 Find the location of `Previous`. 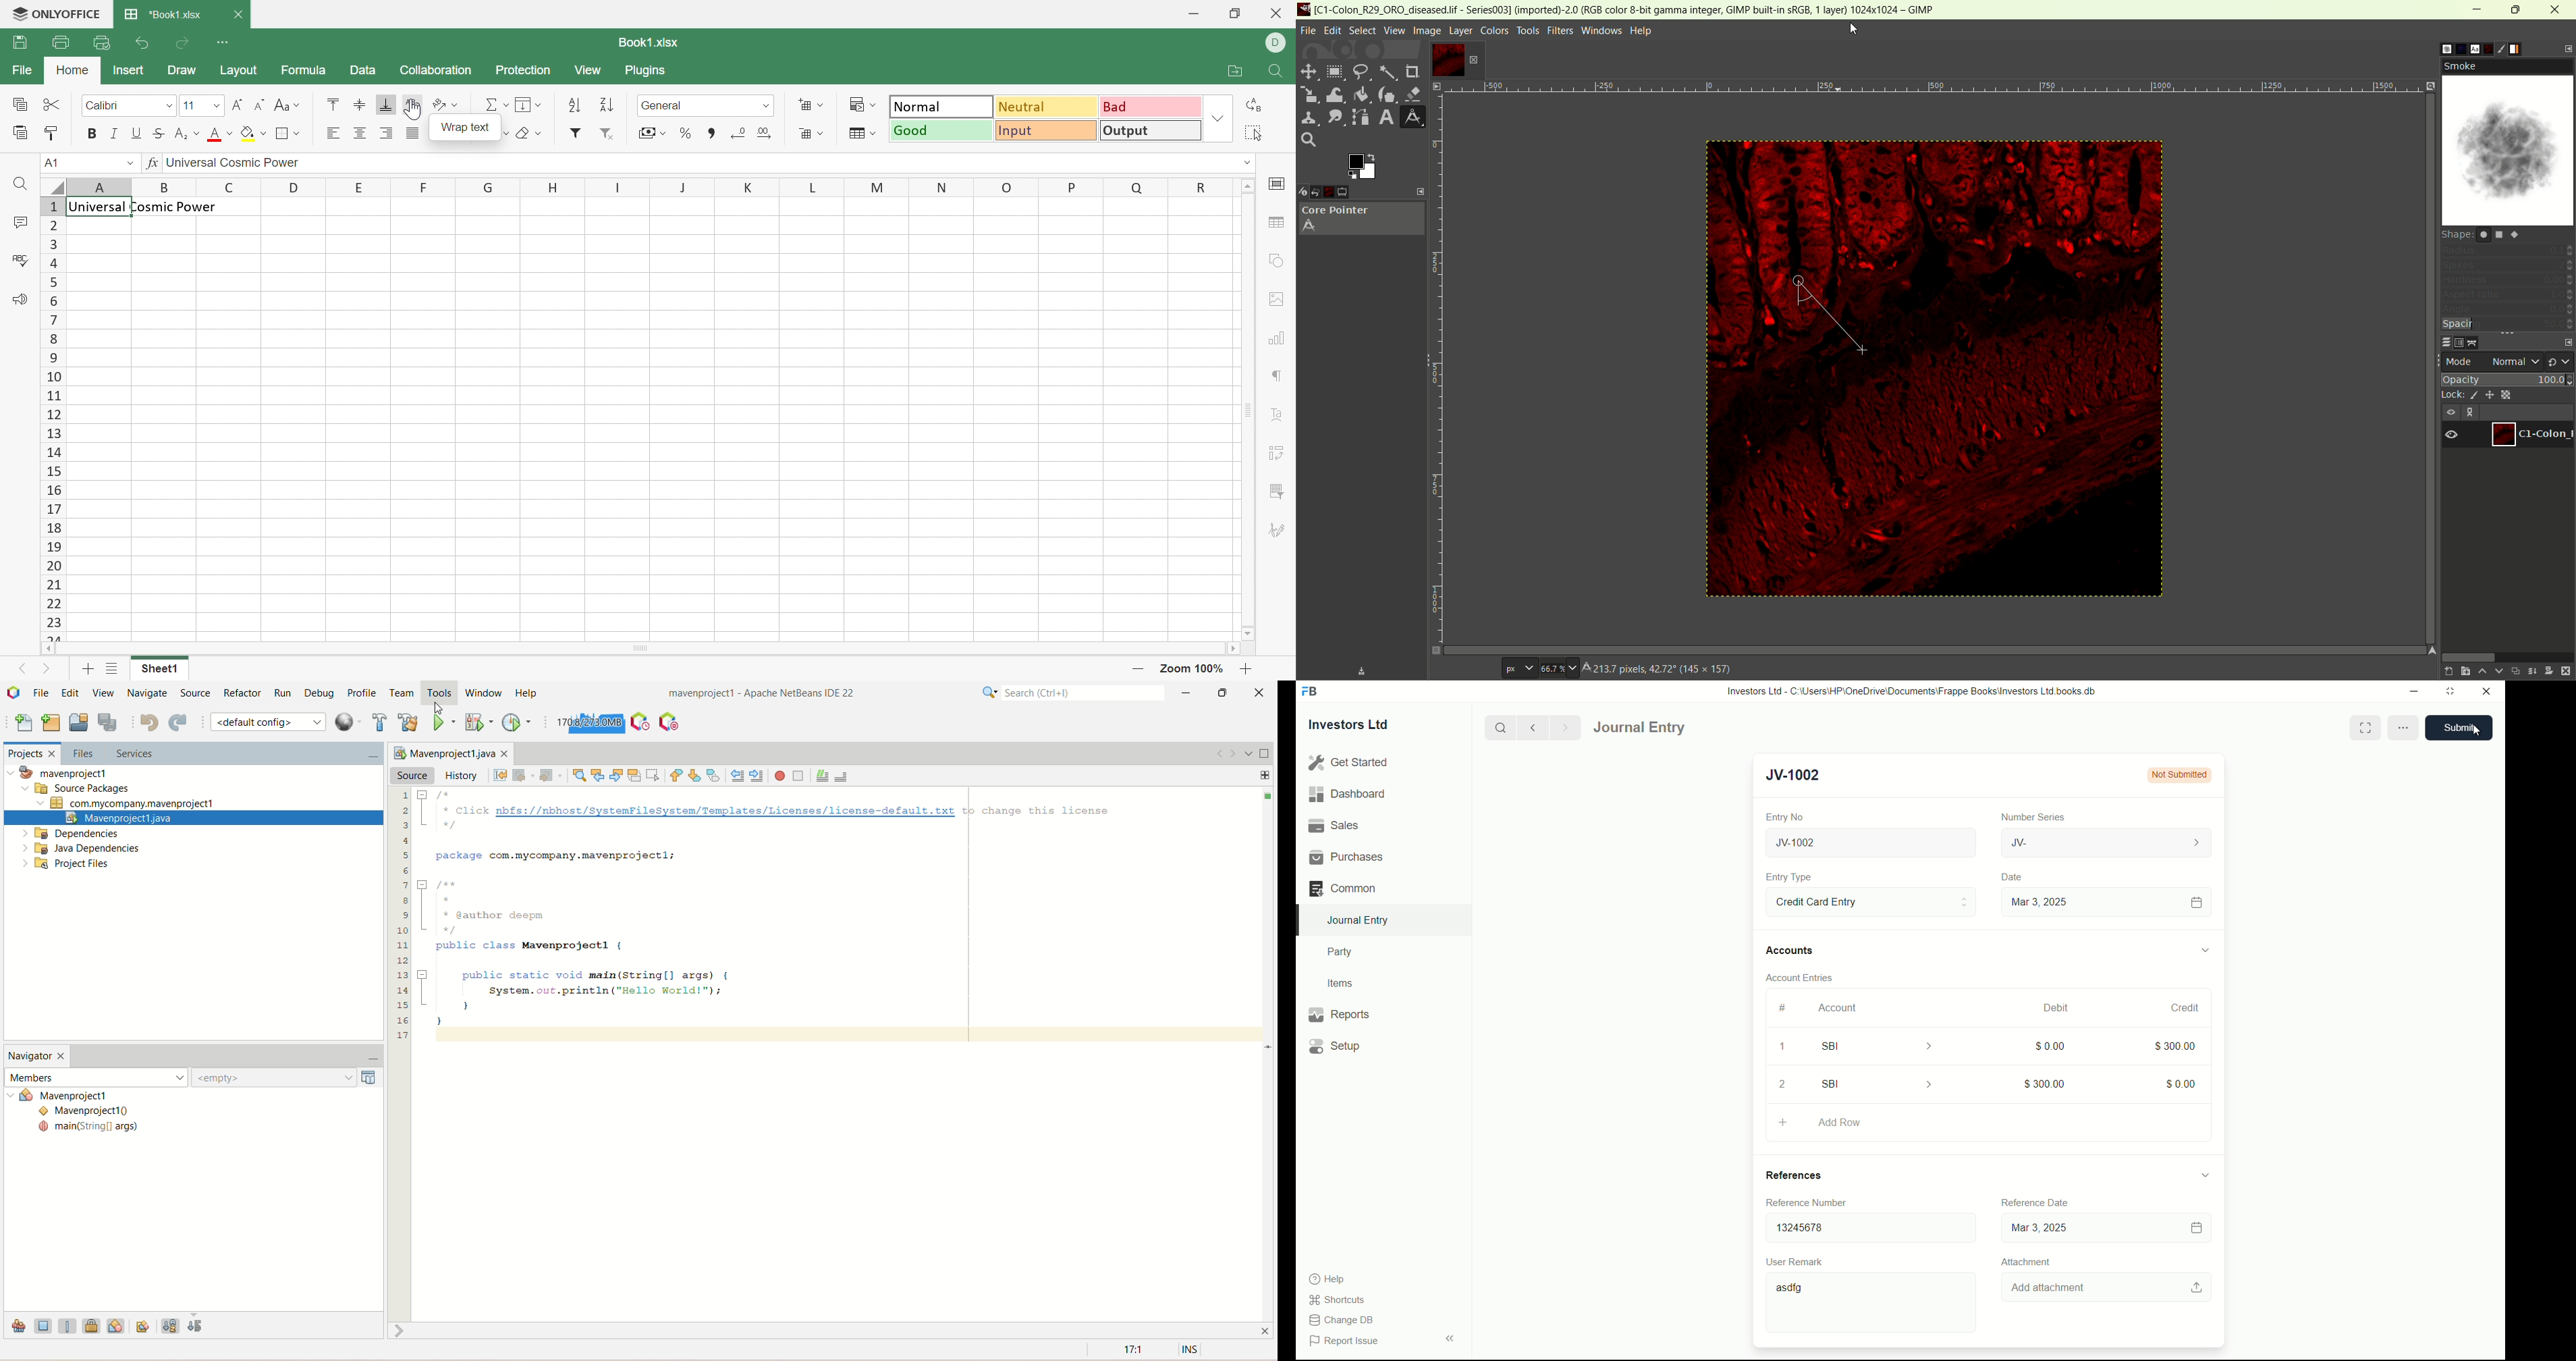

Previous is located at coordinates (26, 664).